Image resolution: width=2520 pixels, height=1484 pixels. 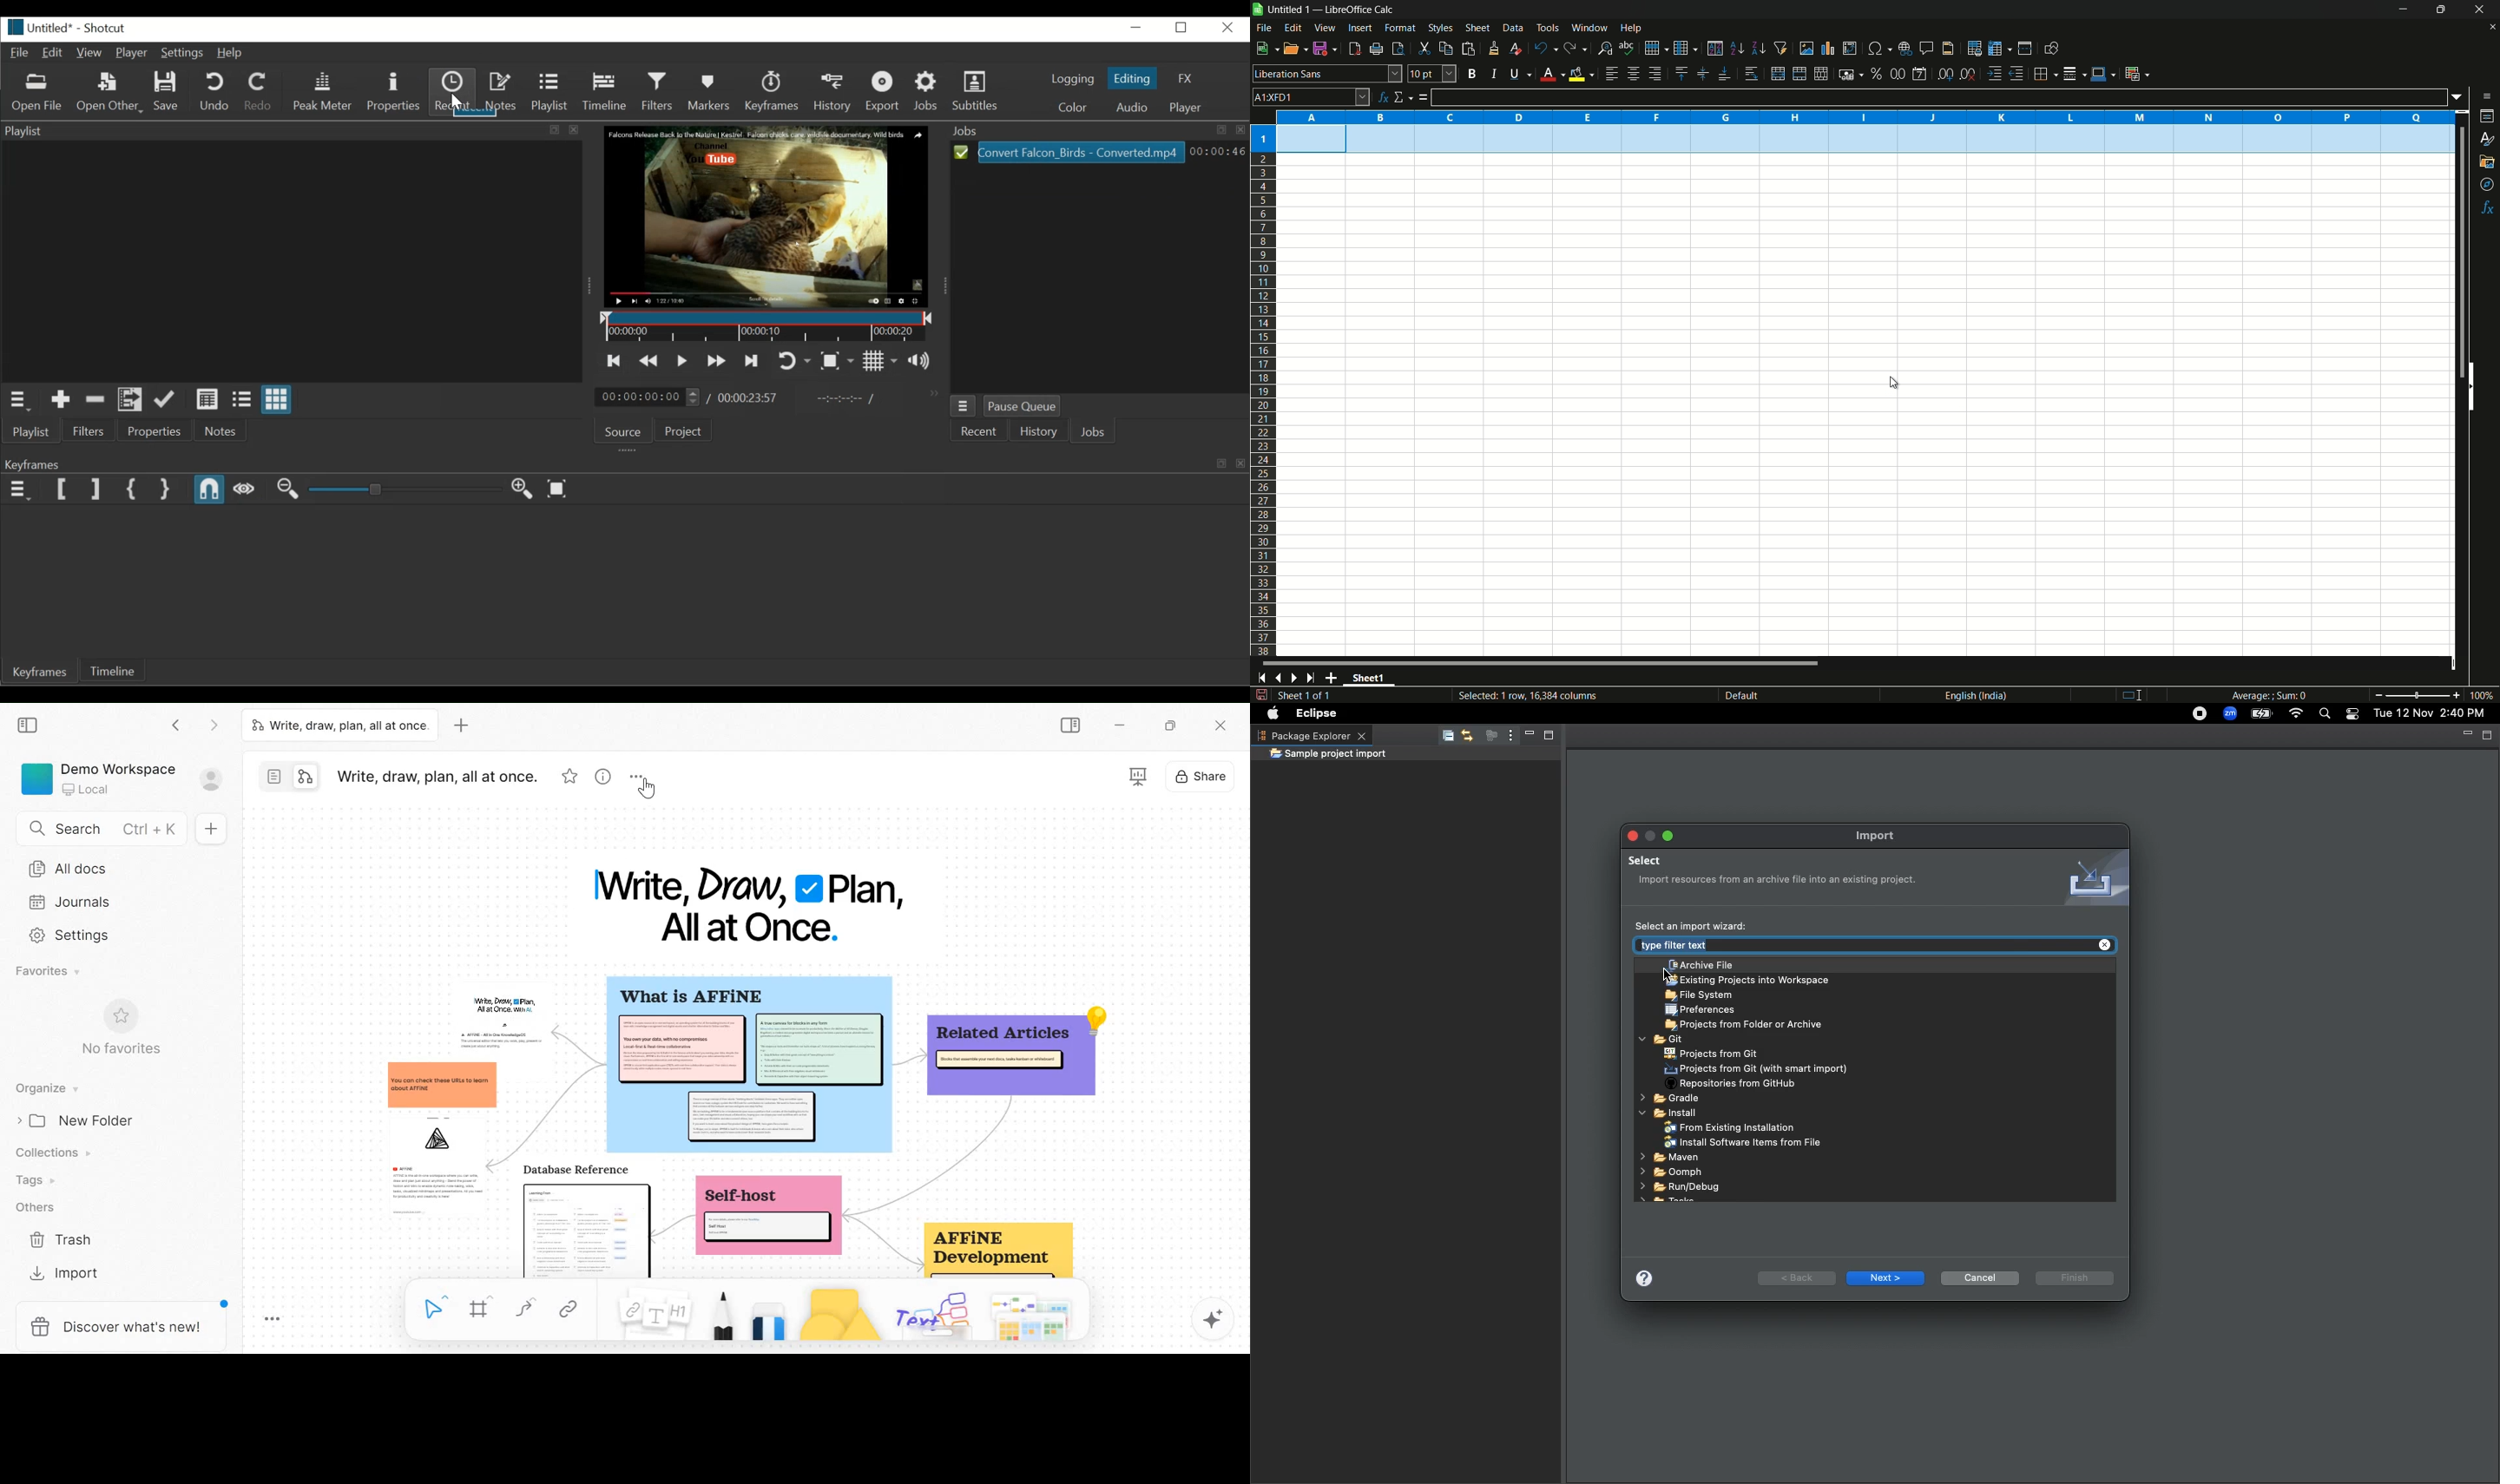 I want to click on help menu, so click(x=1632, y=29).